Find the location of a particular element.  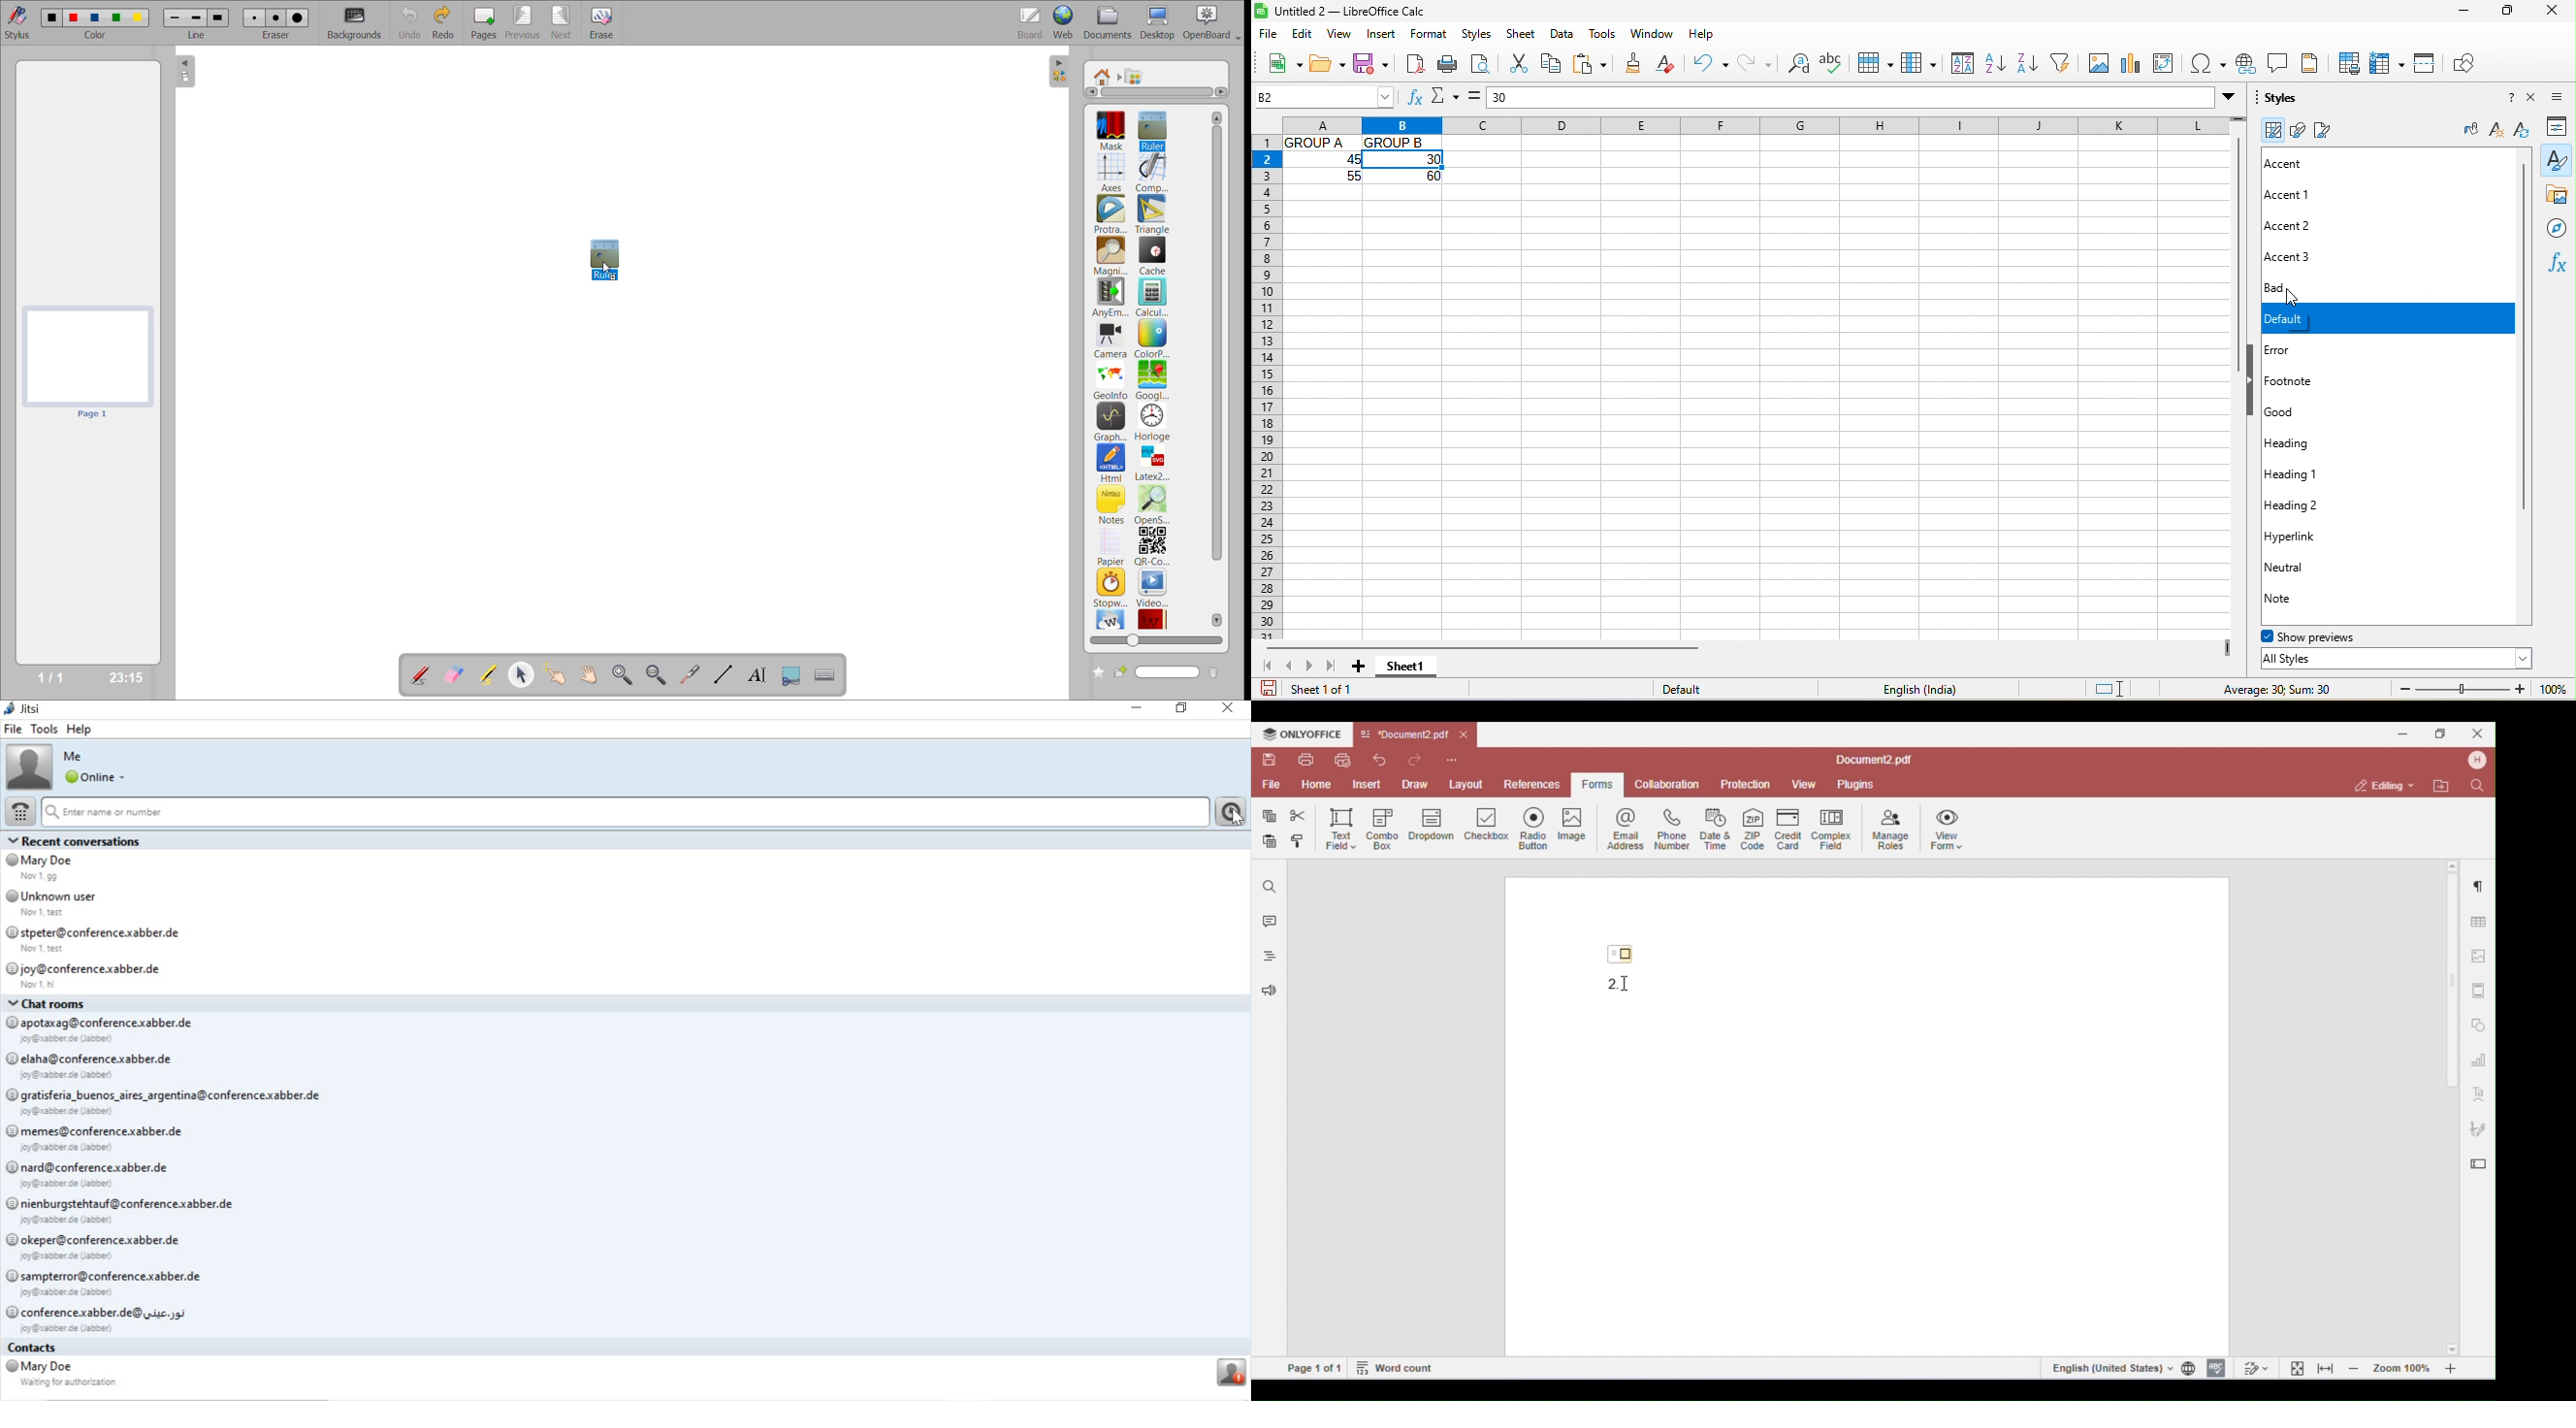

English (India) is located at coordinates (1916, 690).